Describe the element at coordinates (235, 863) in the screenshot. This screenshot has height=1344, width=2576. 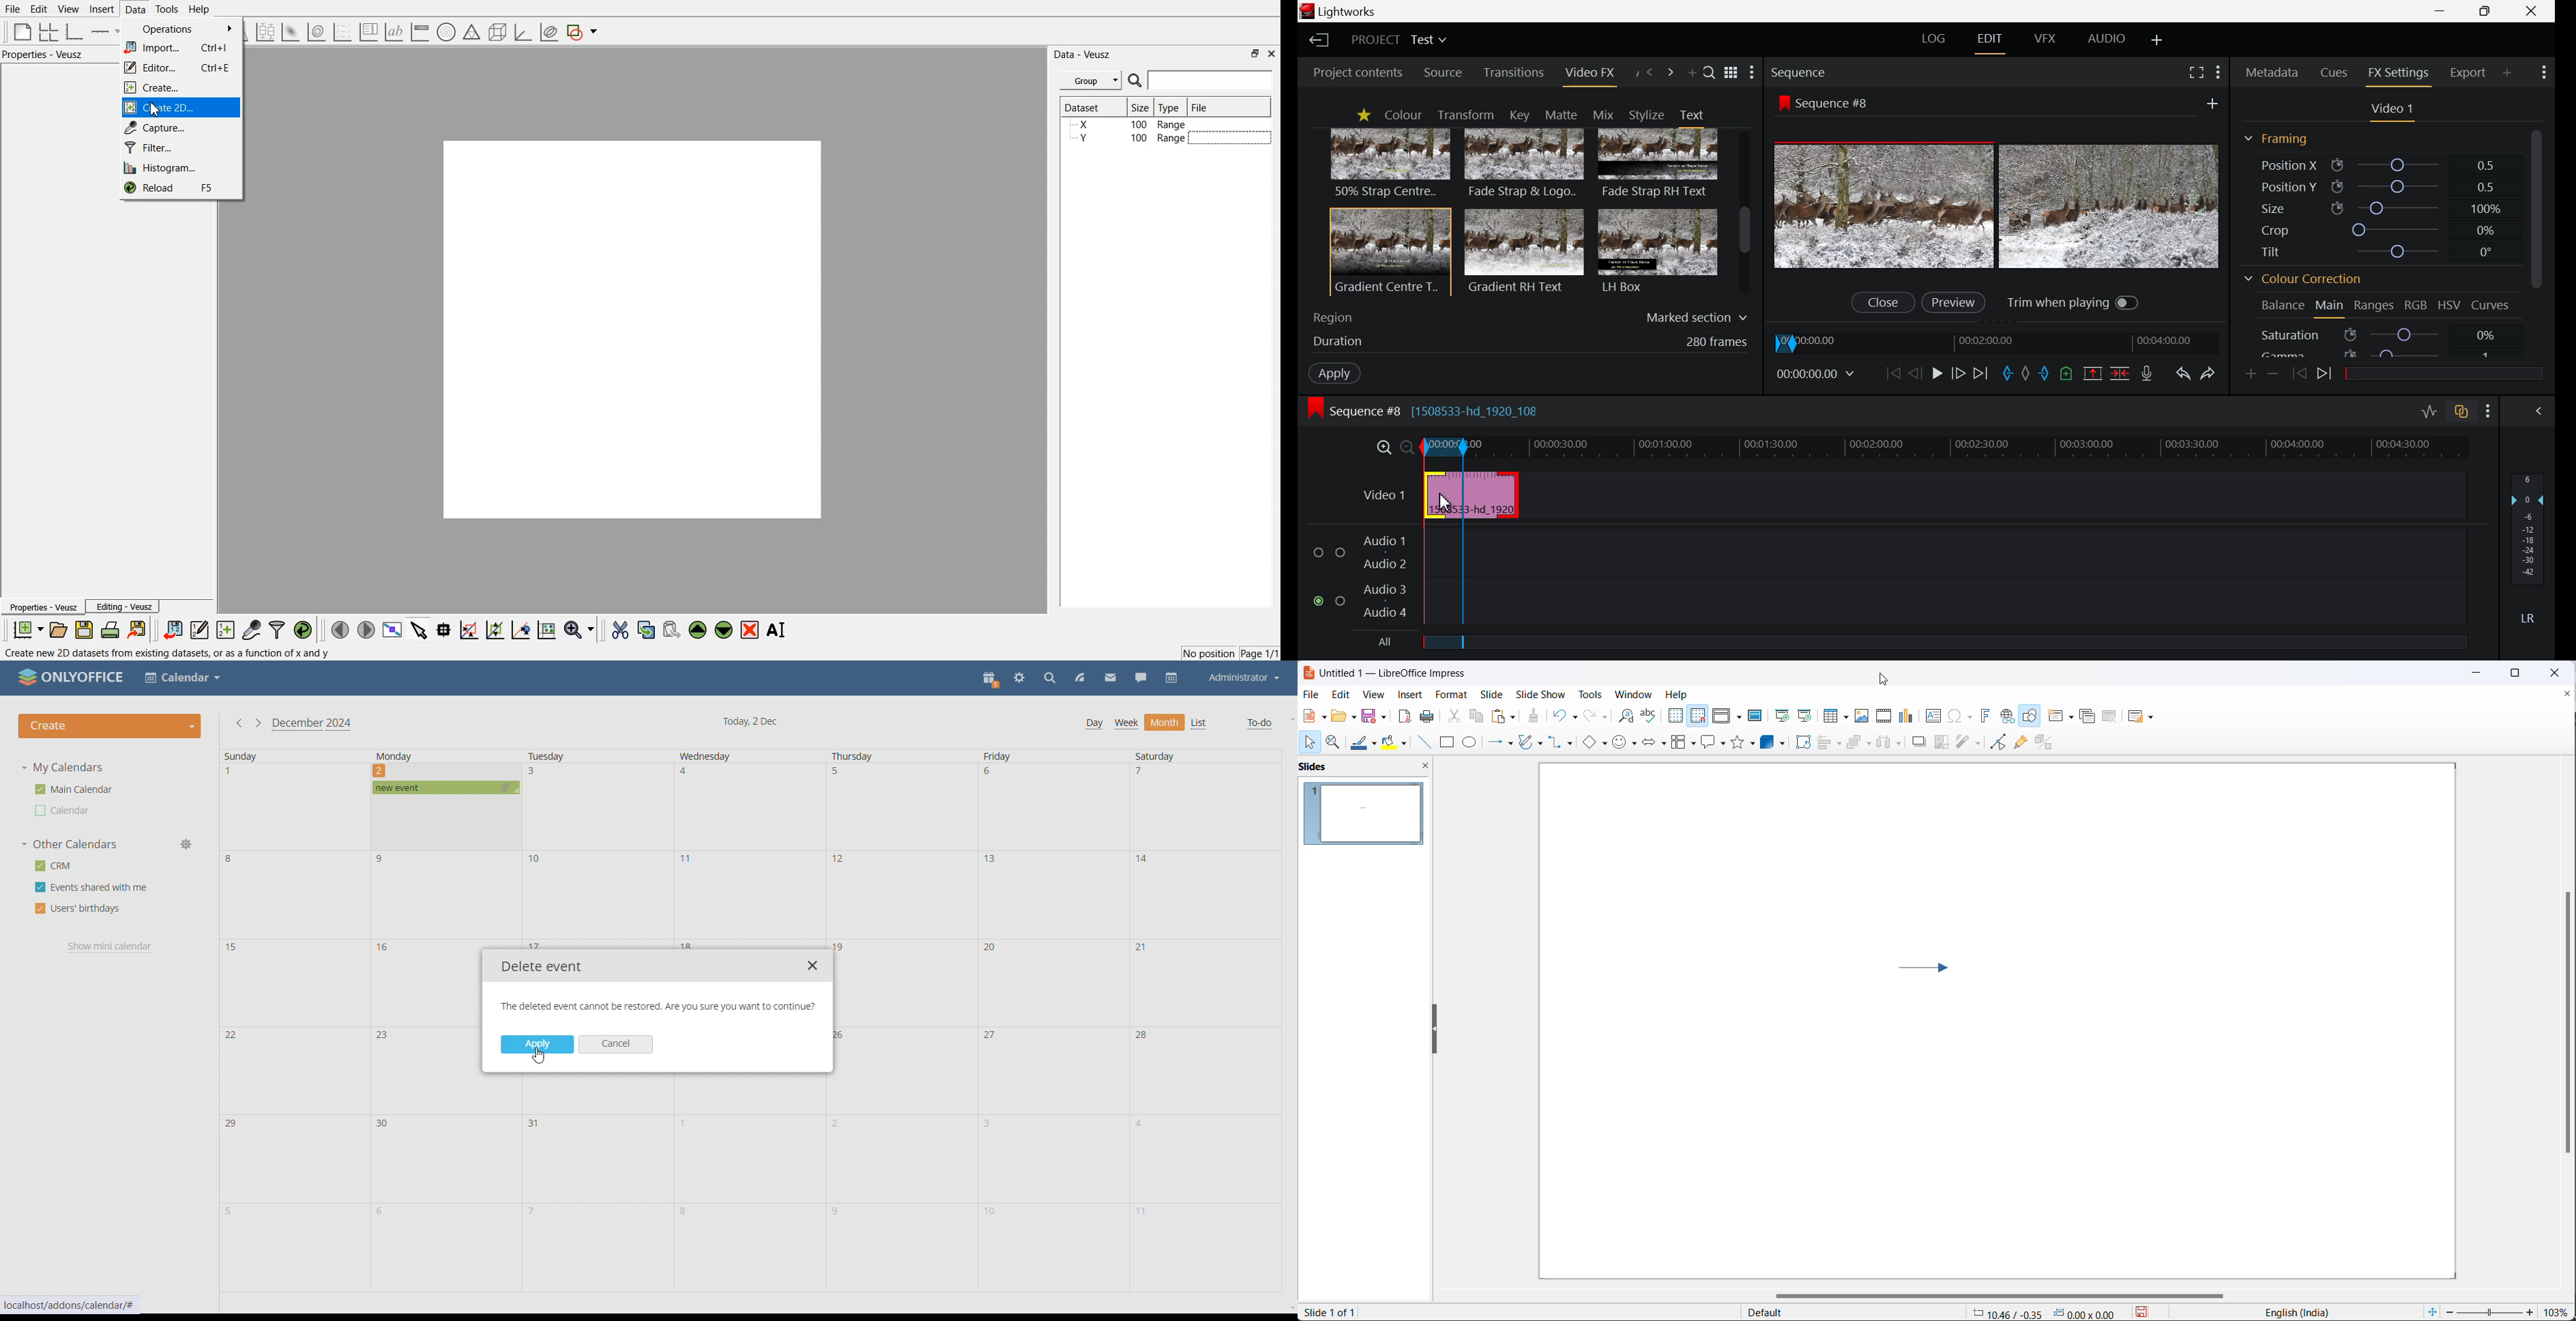
I see `8` at that location.